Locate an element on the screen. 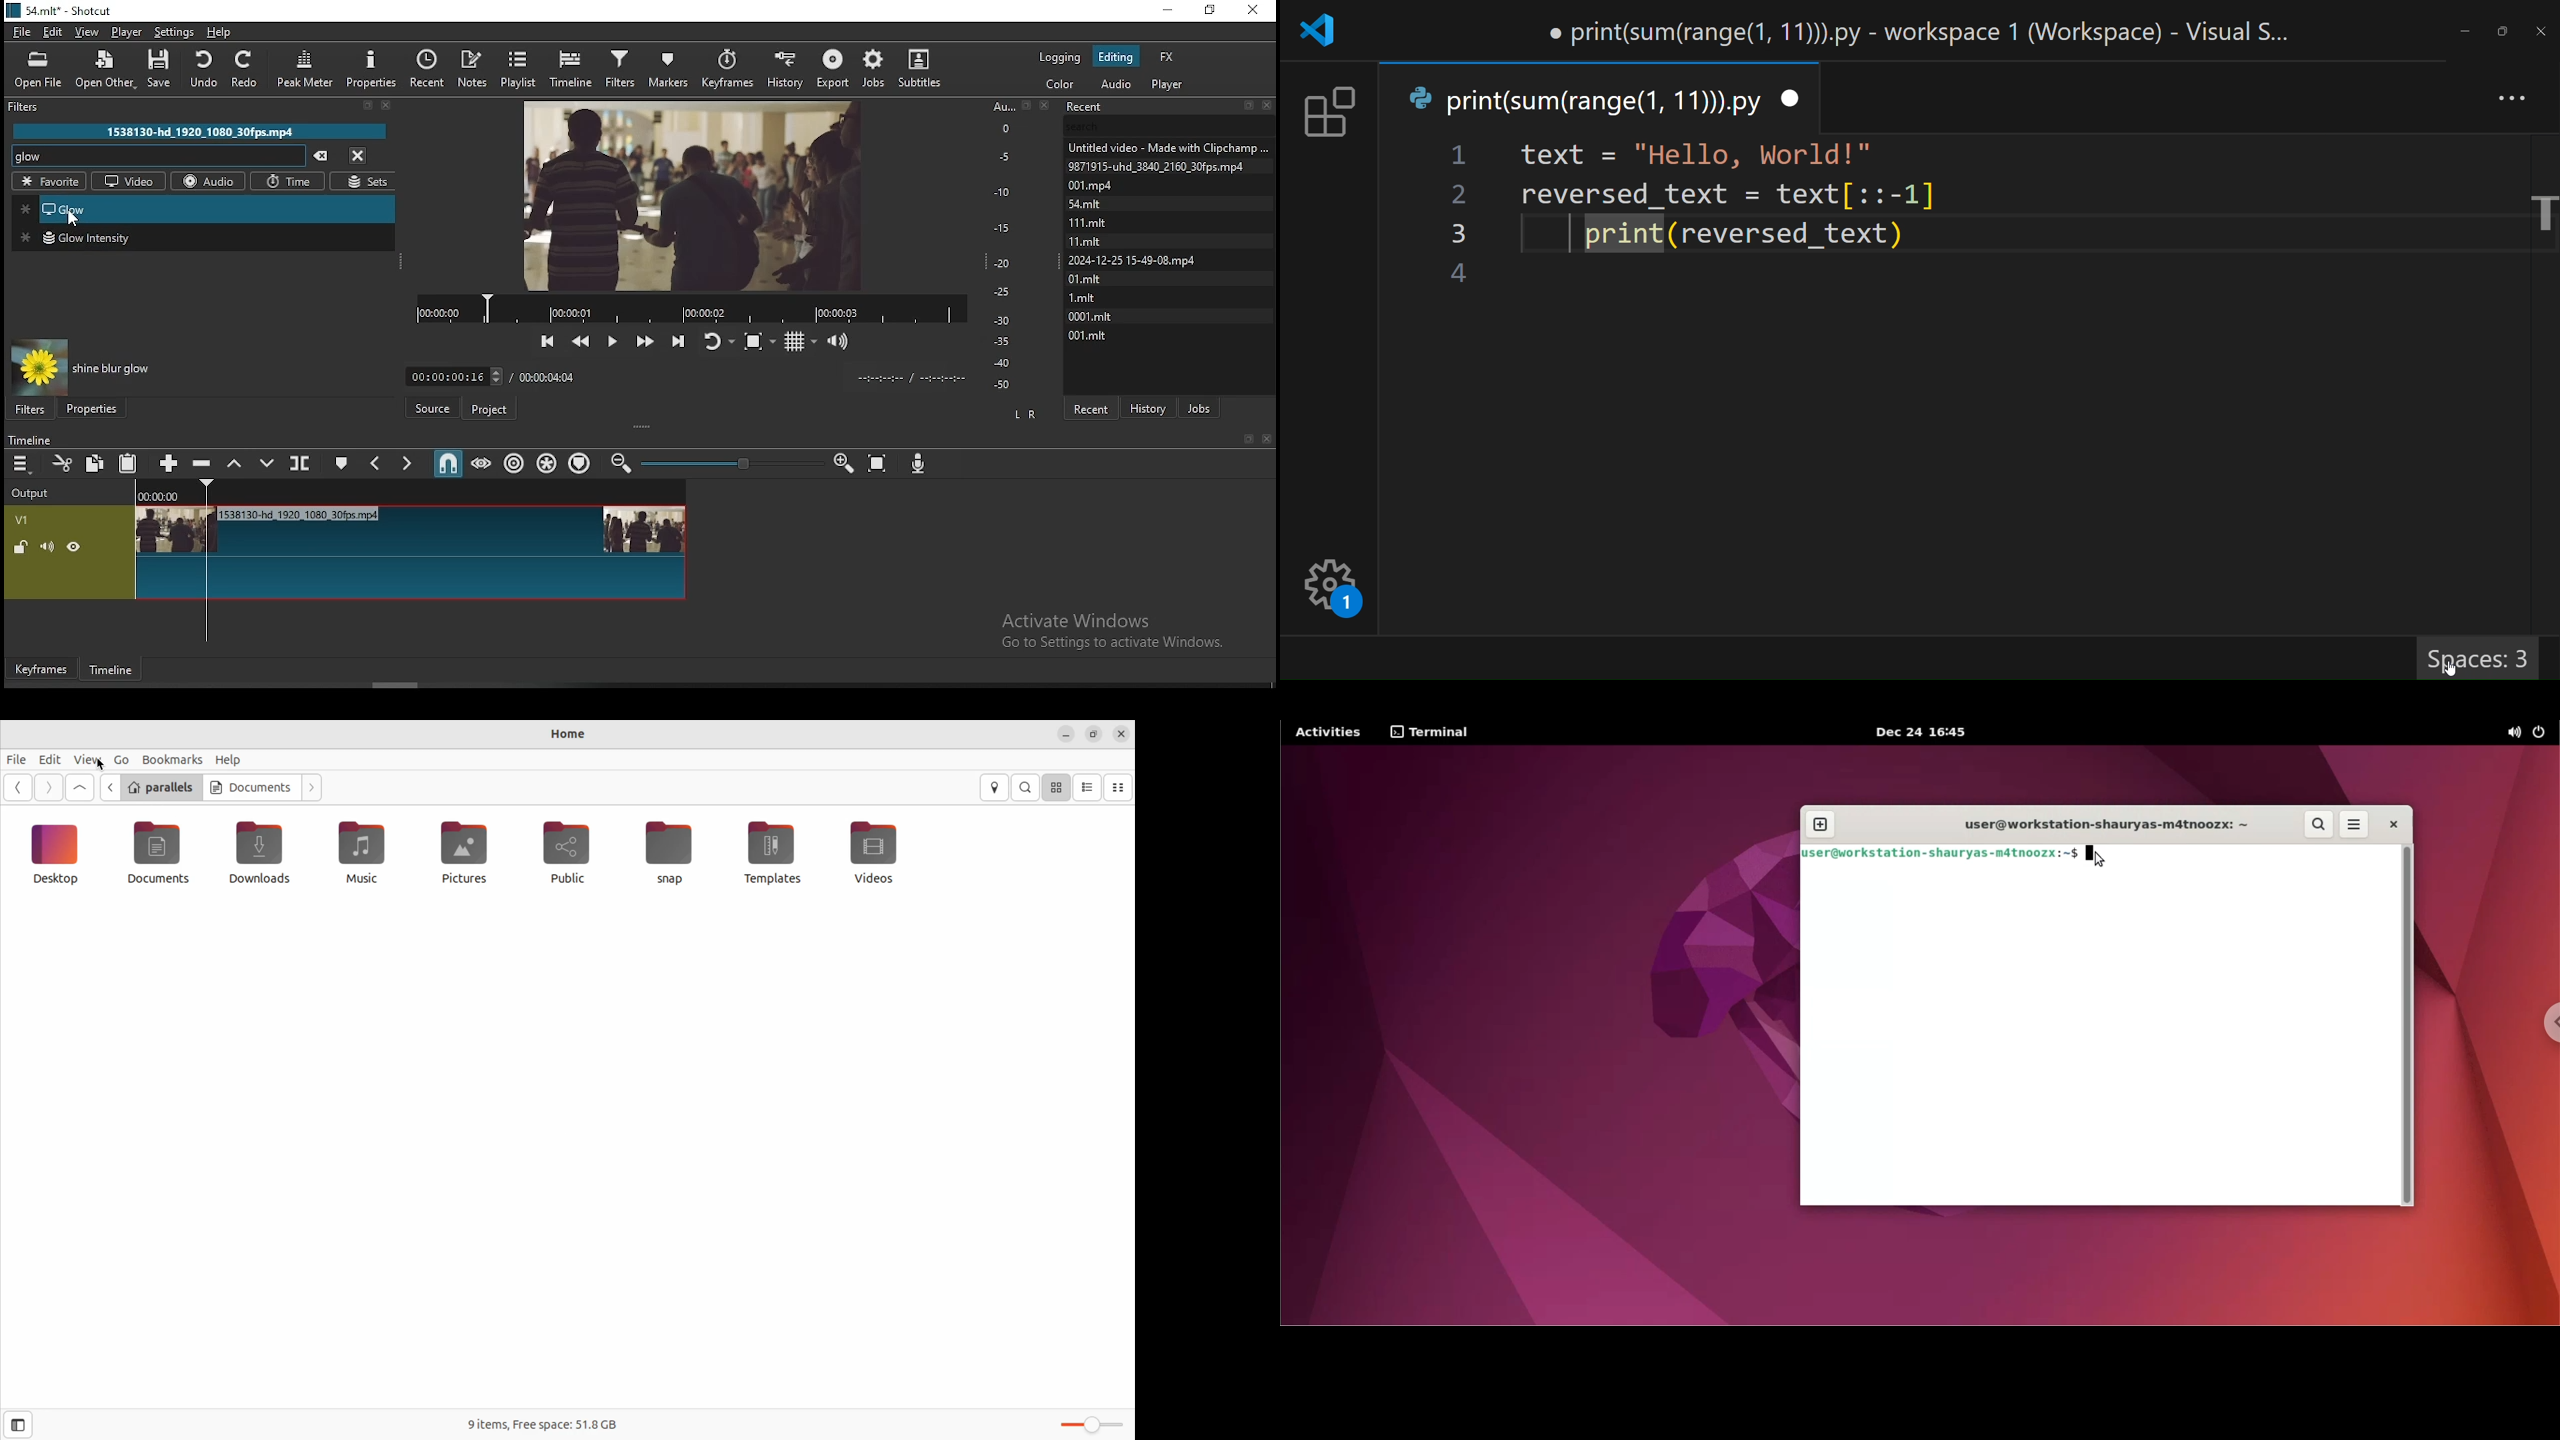 The height and width of the screenshot is (1456, 2576). notes is located at coordinates (471, 68).